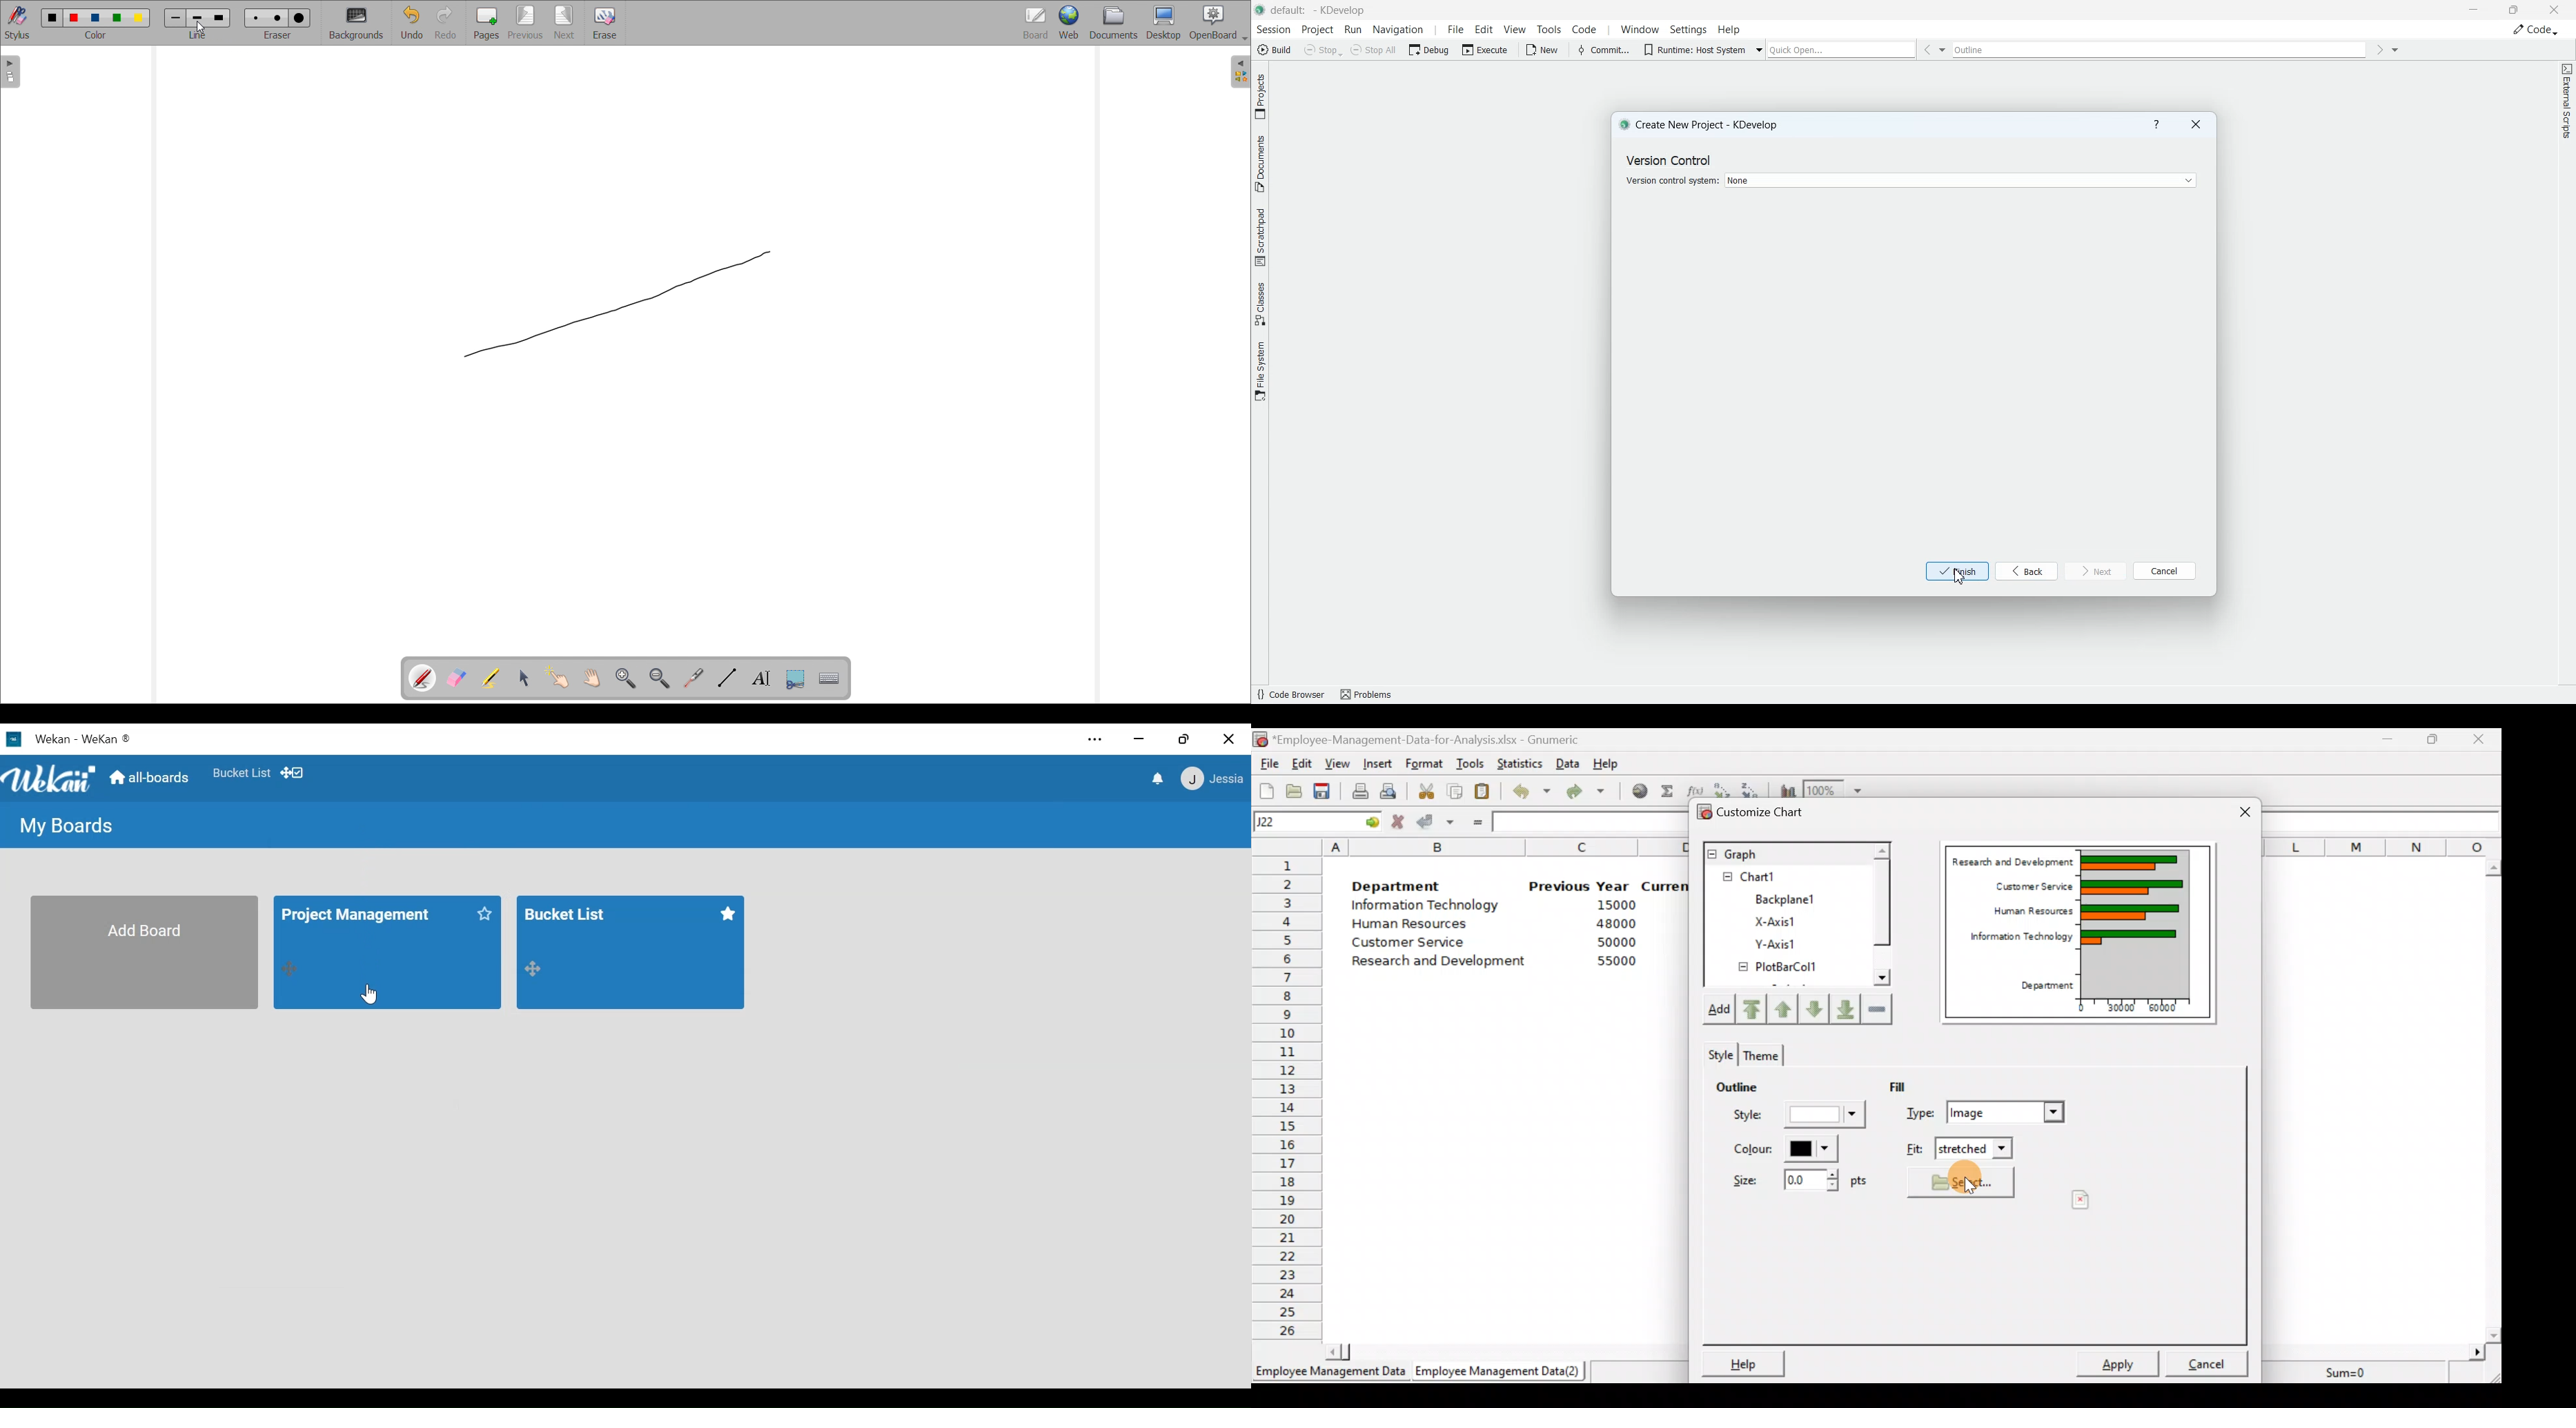  I want to click on , so click(564, 916).